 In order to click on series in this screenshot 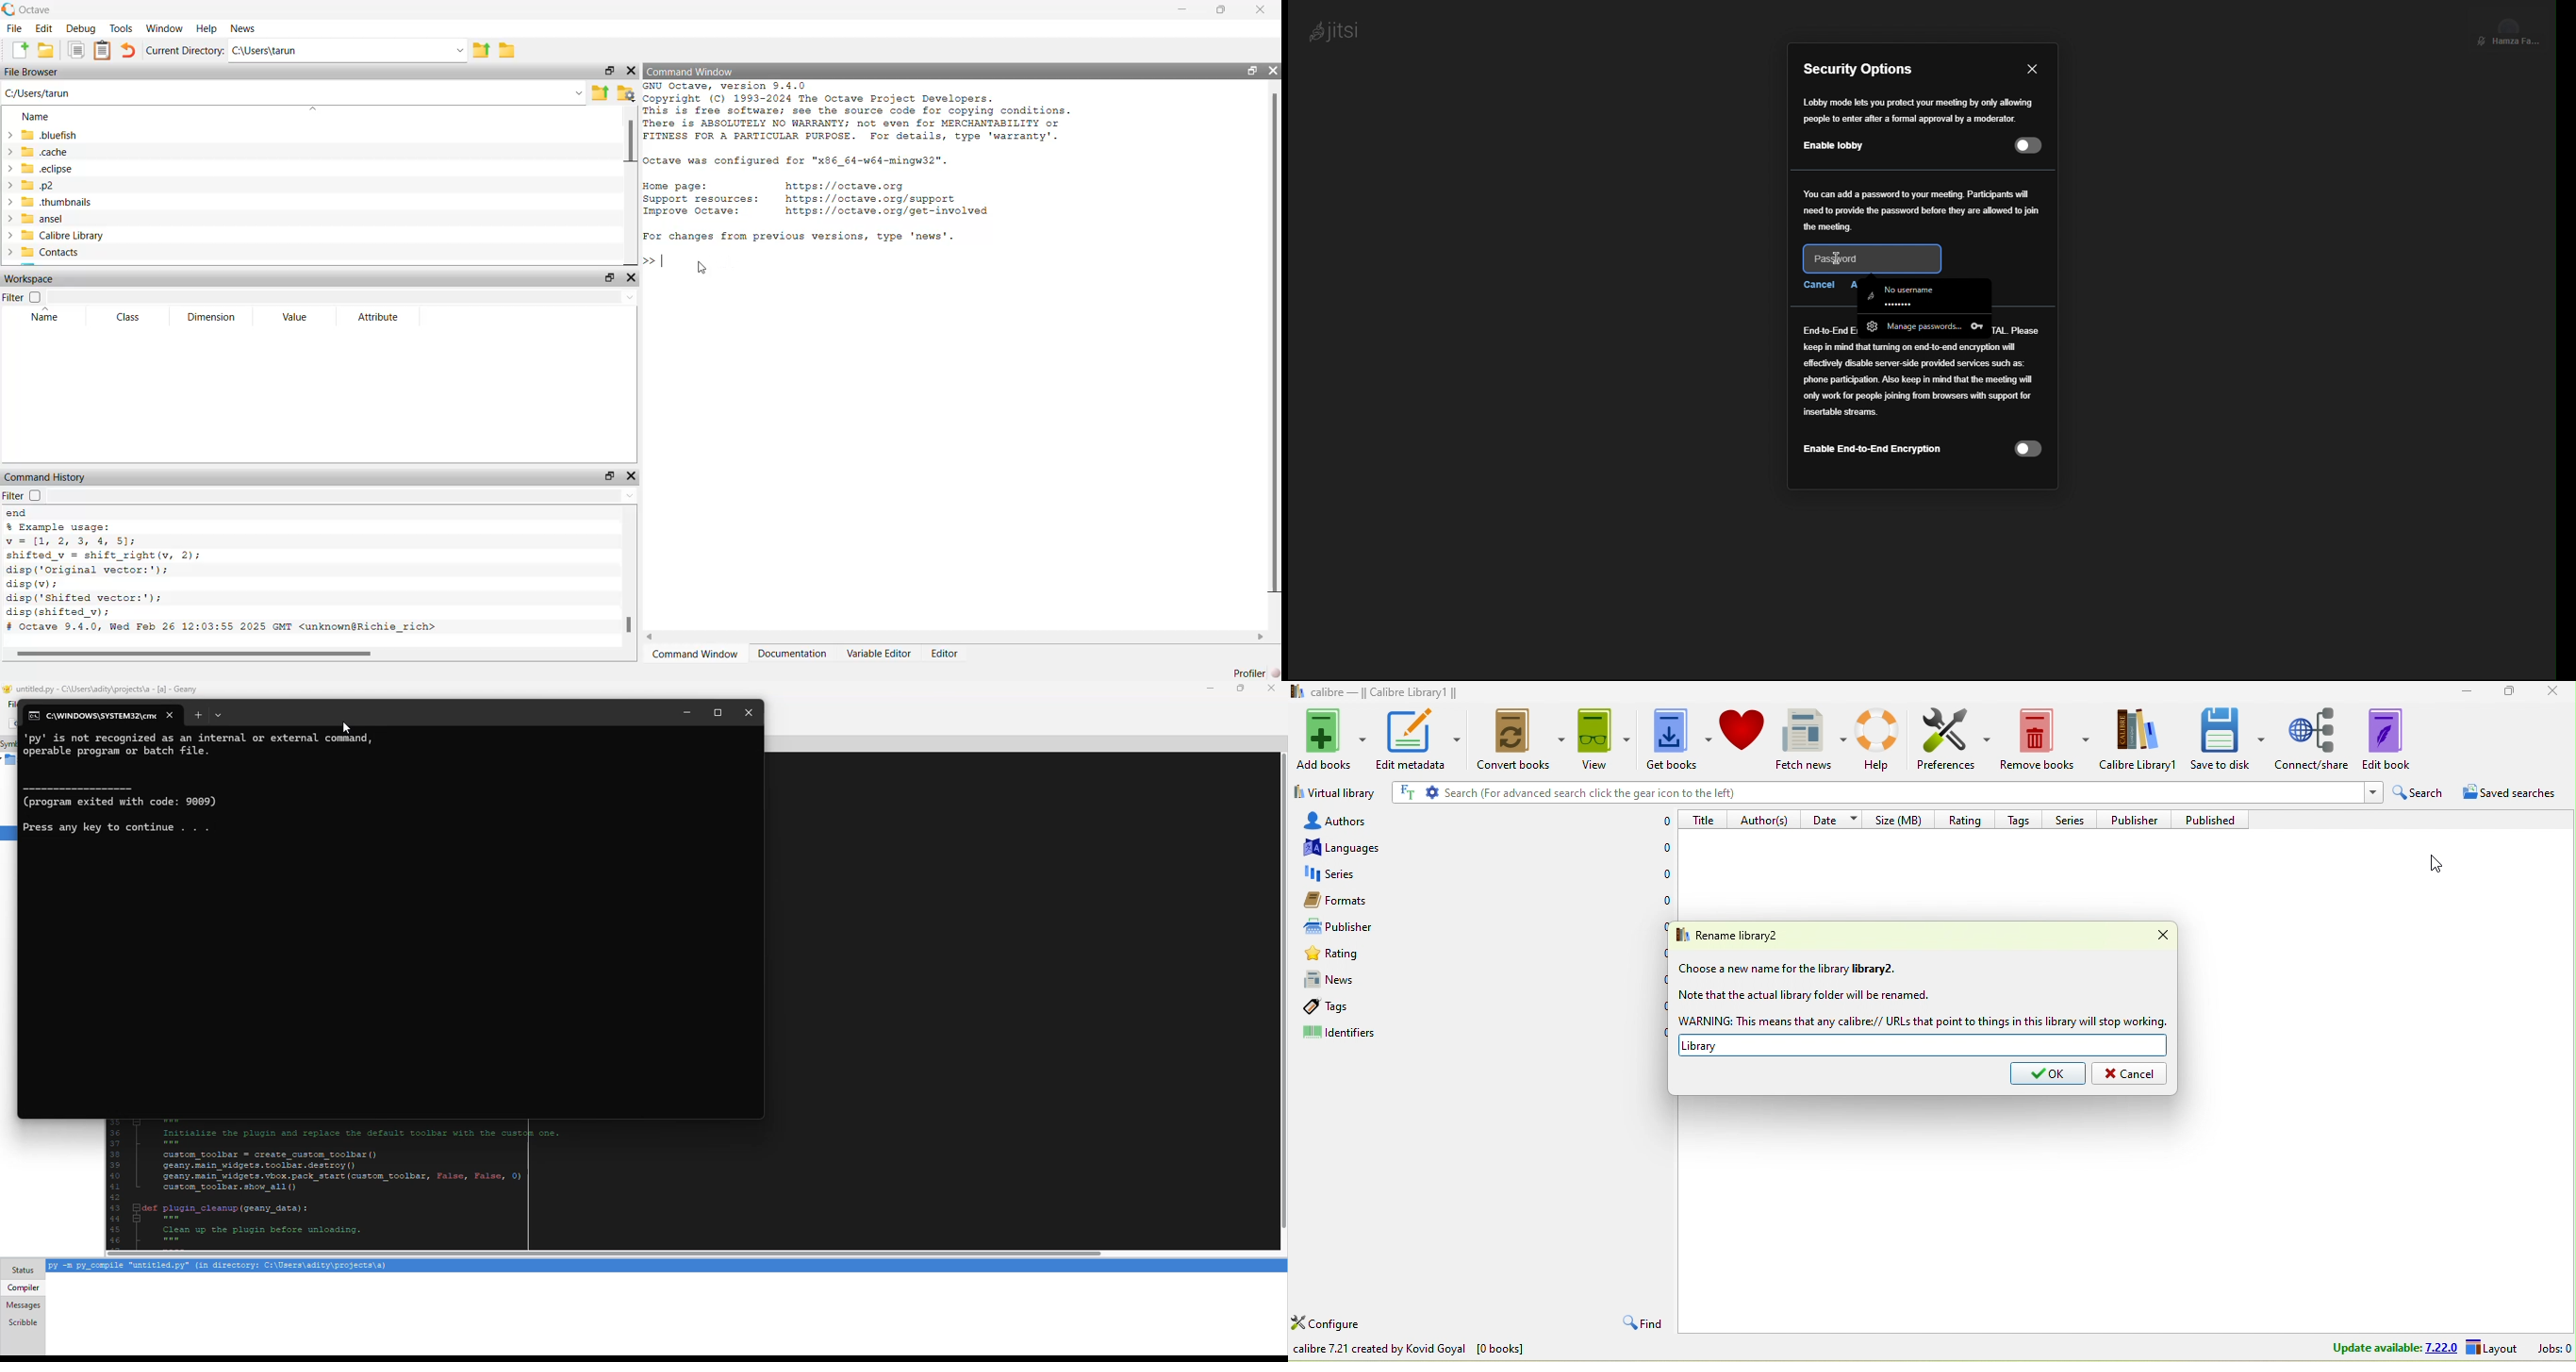, I will do `click(2072, 819)`.